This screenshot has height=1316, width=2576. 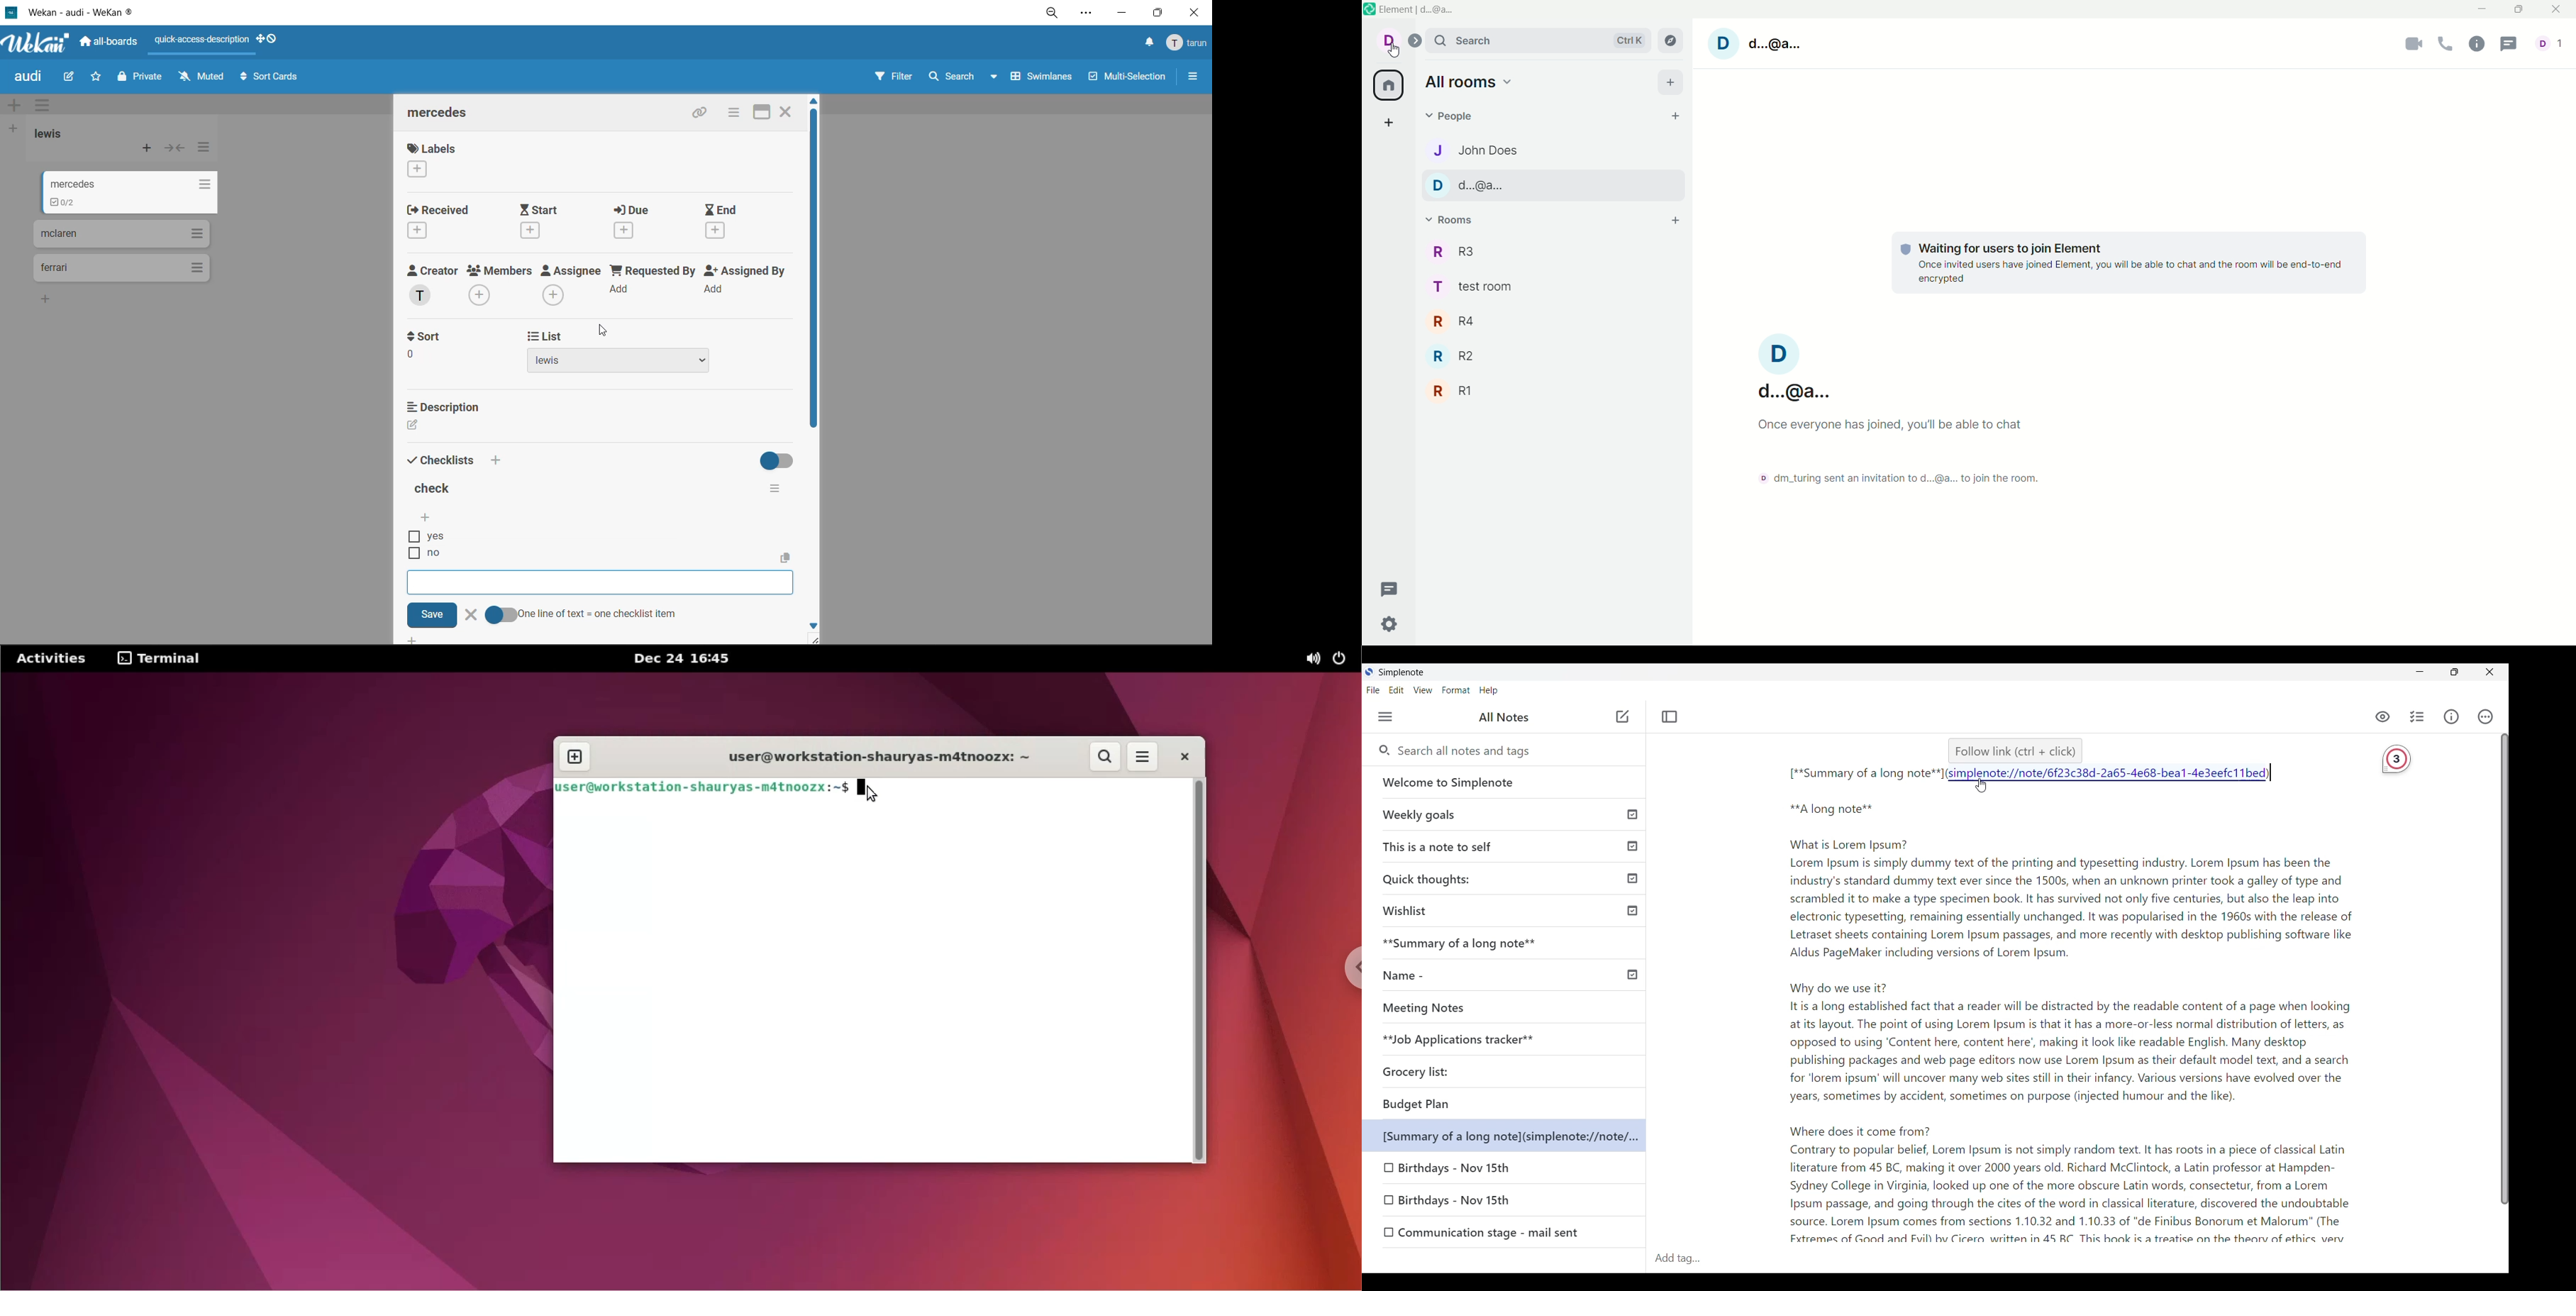 What do you see at coordinates (787, 110) in the screenshot?
I see `close` at bounding box center [787, 110].